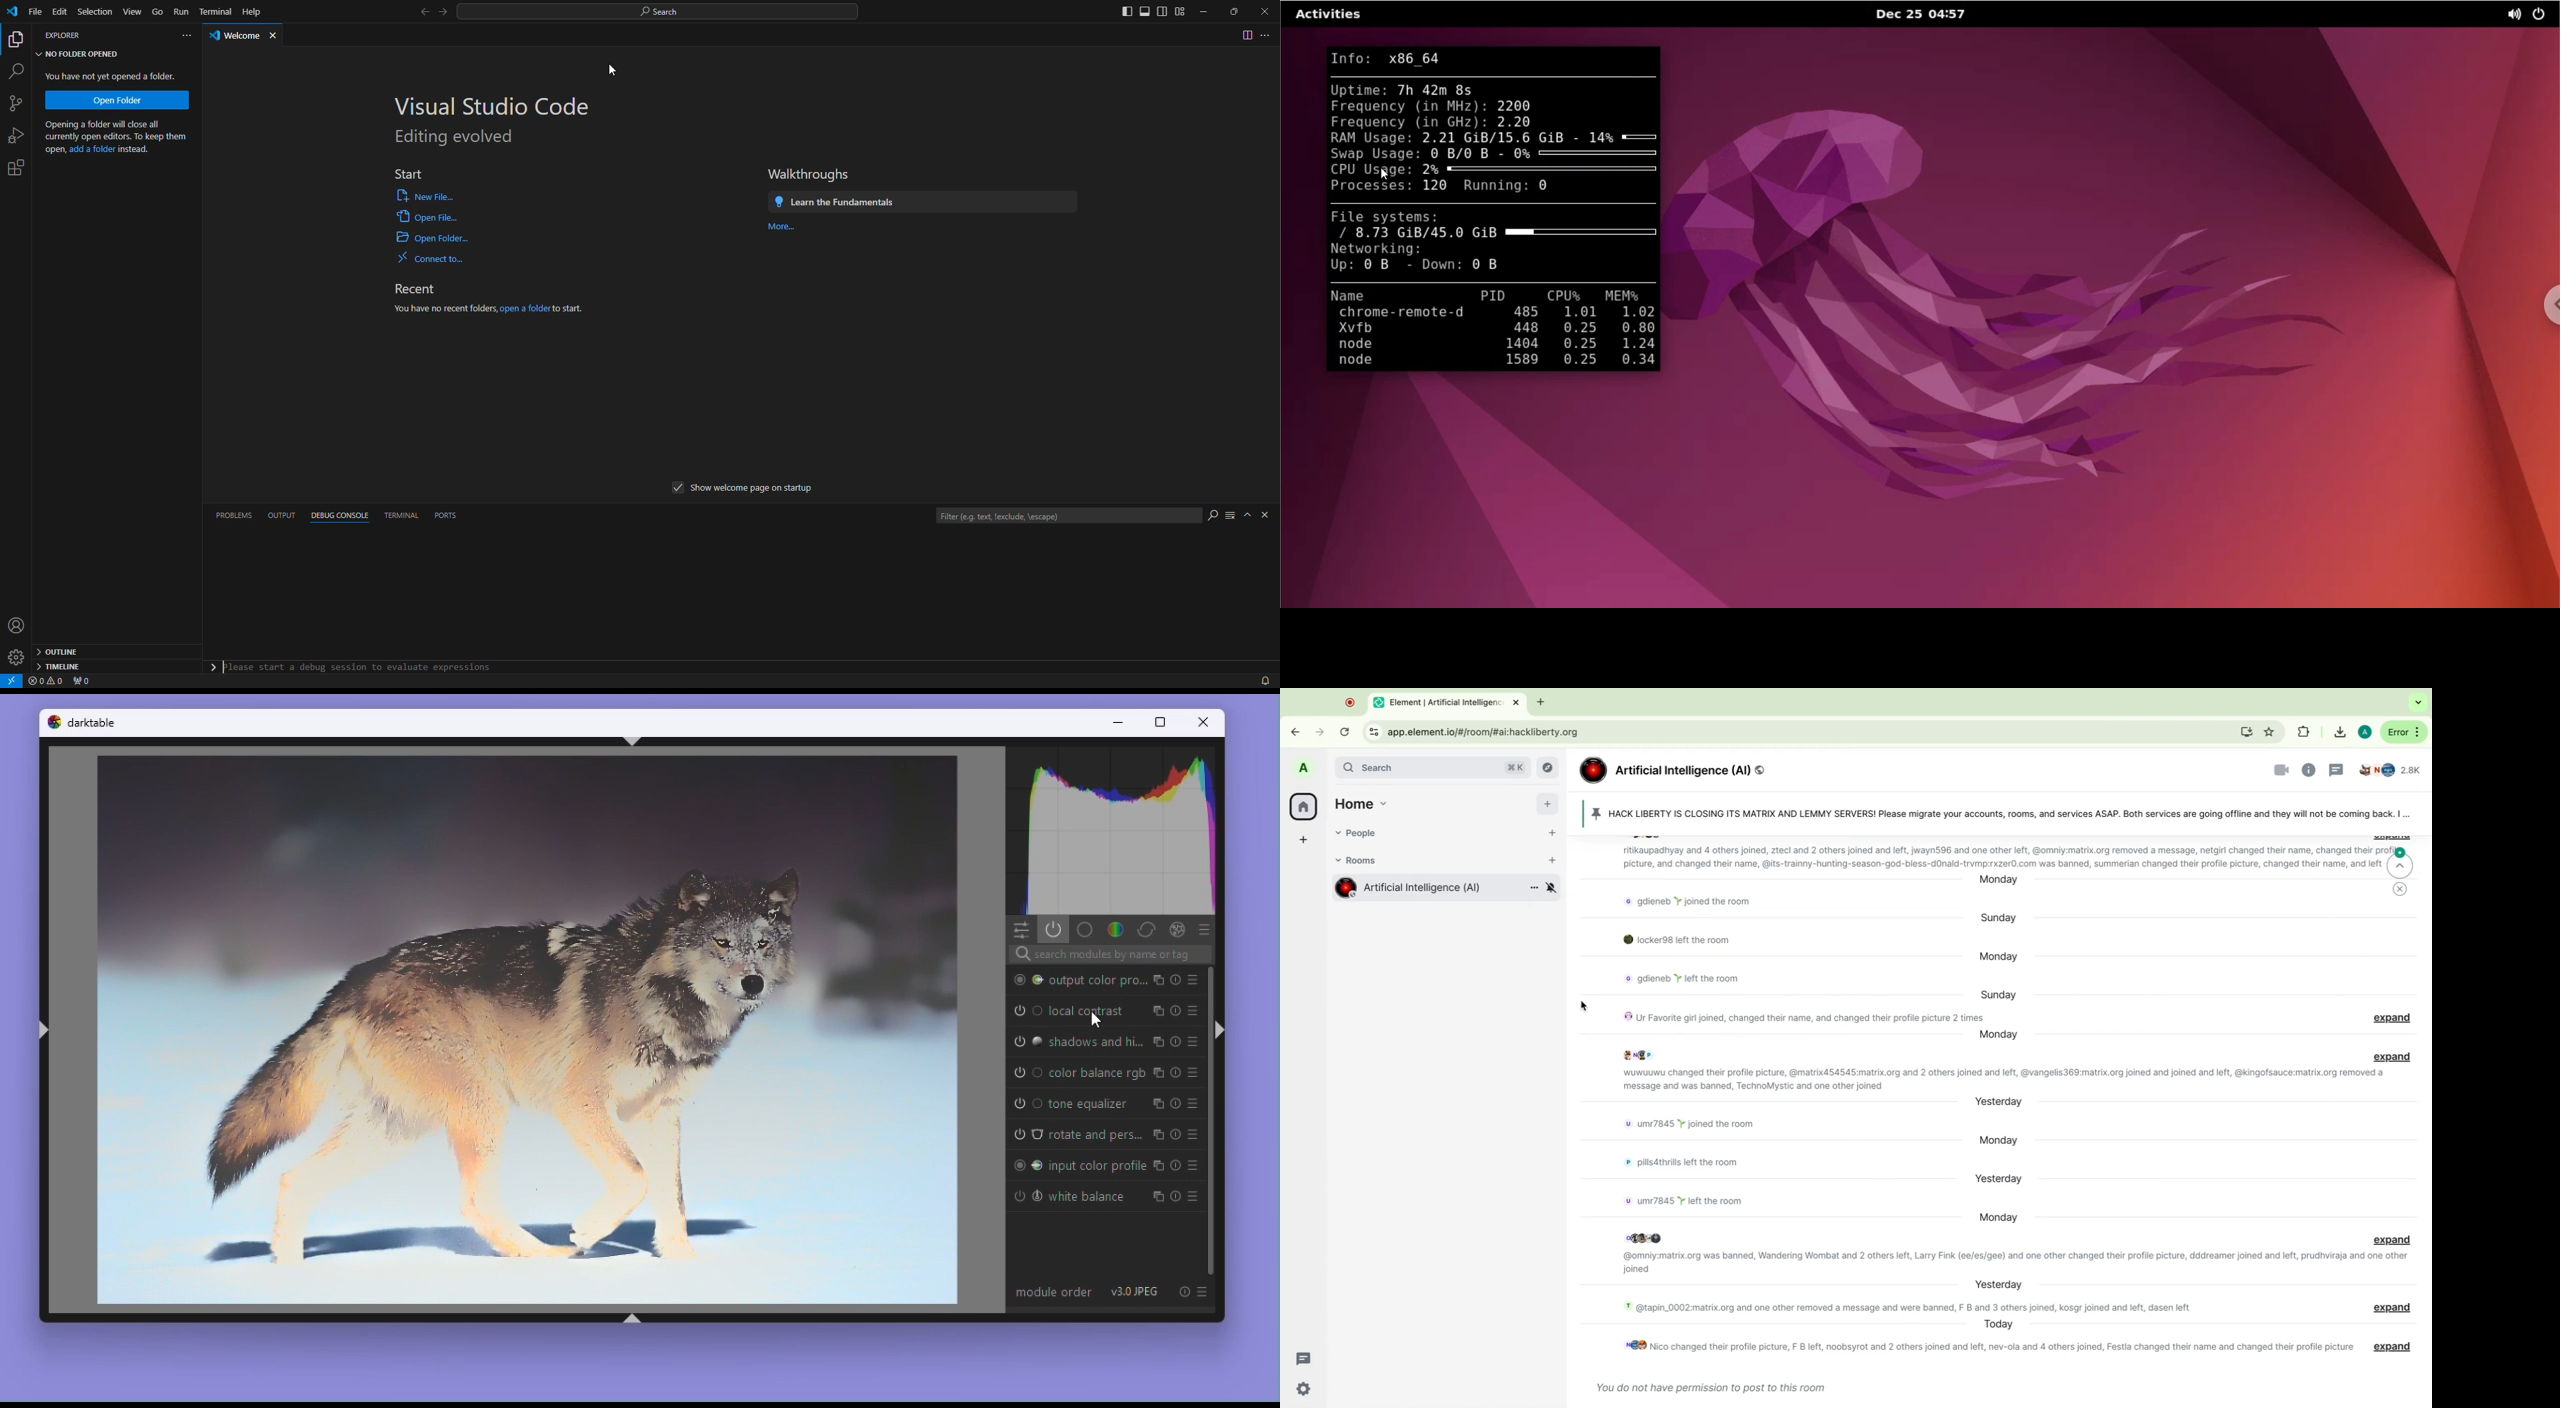 Image resolution: width=2576 pixels, height=1428 pixels. Describe the element at coordinates (2000, 1101) in the screenshot. I see `day` at that location.